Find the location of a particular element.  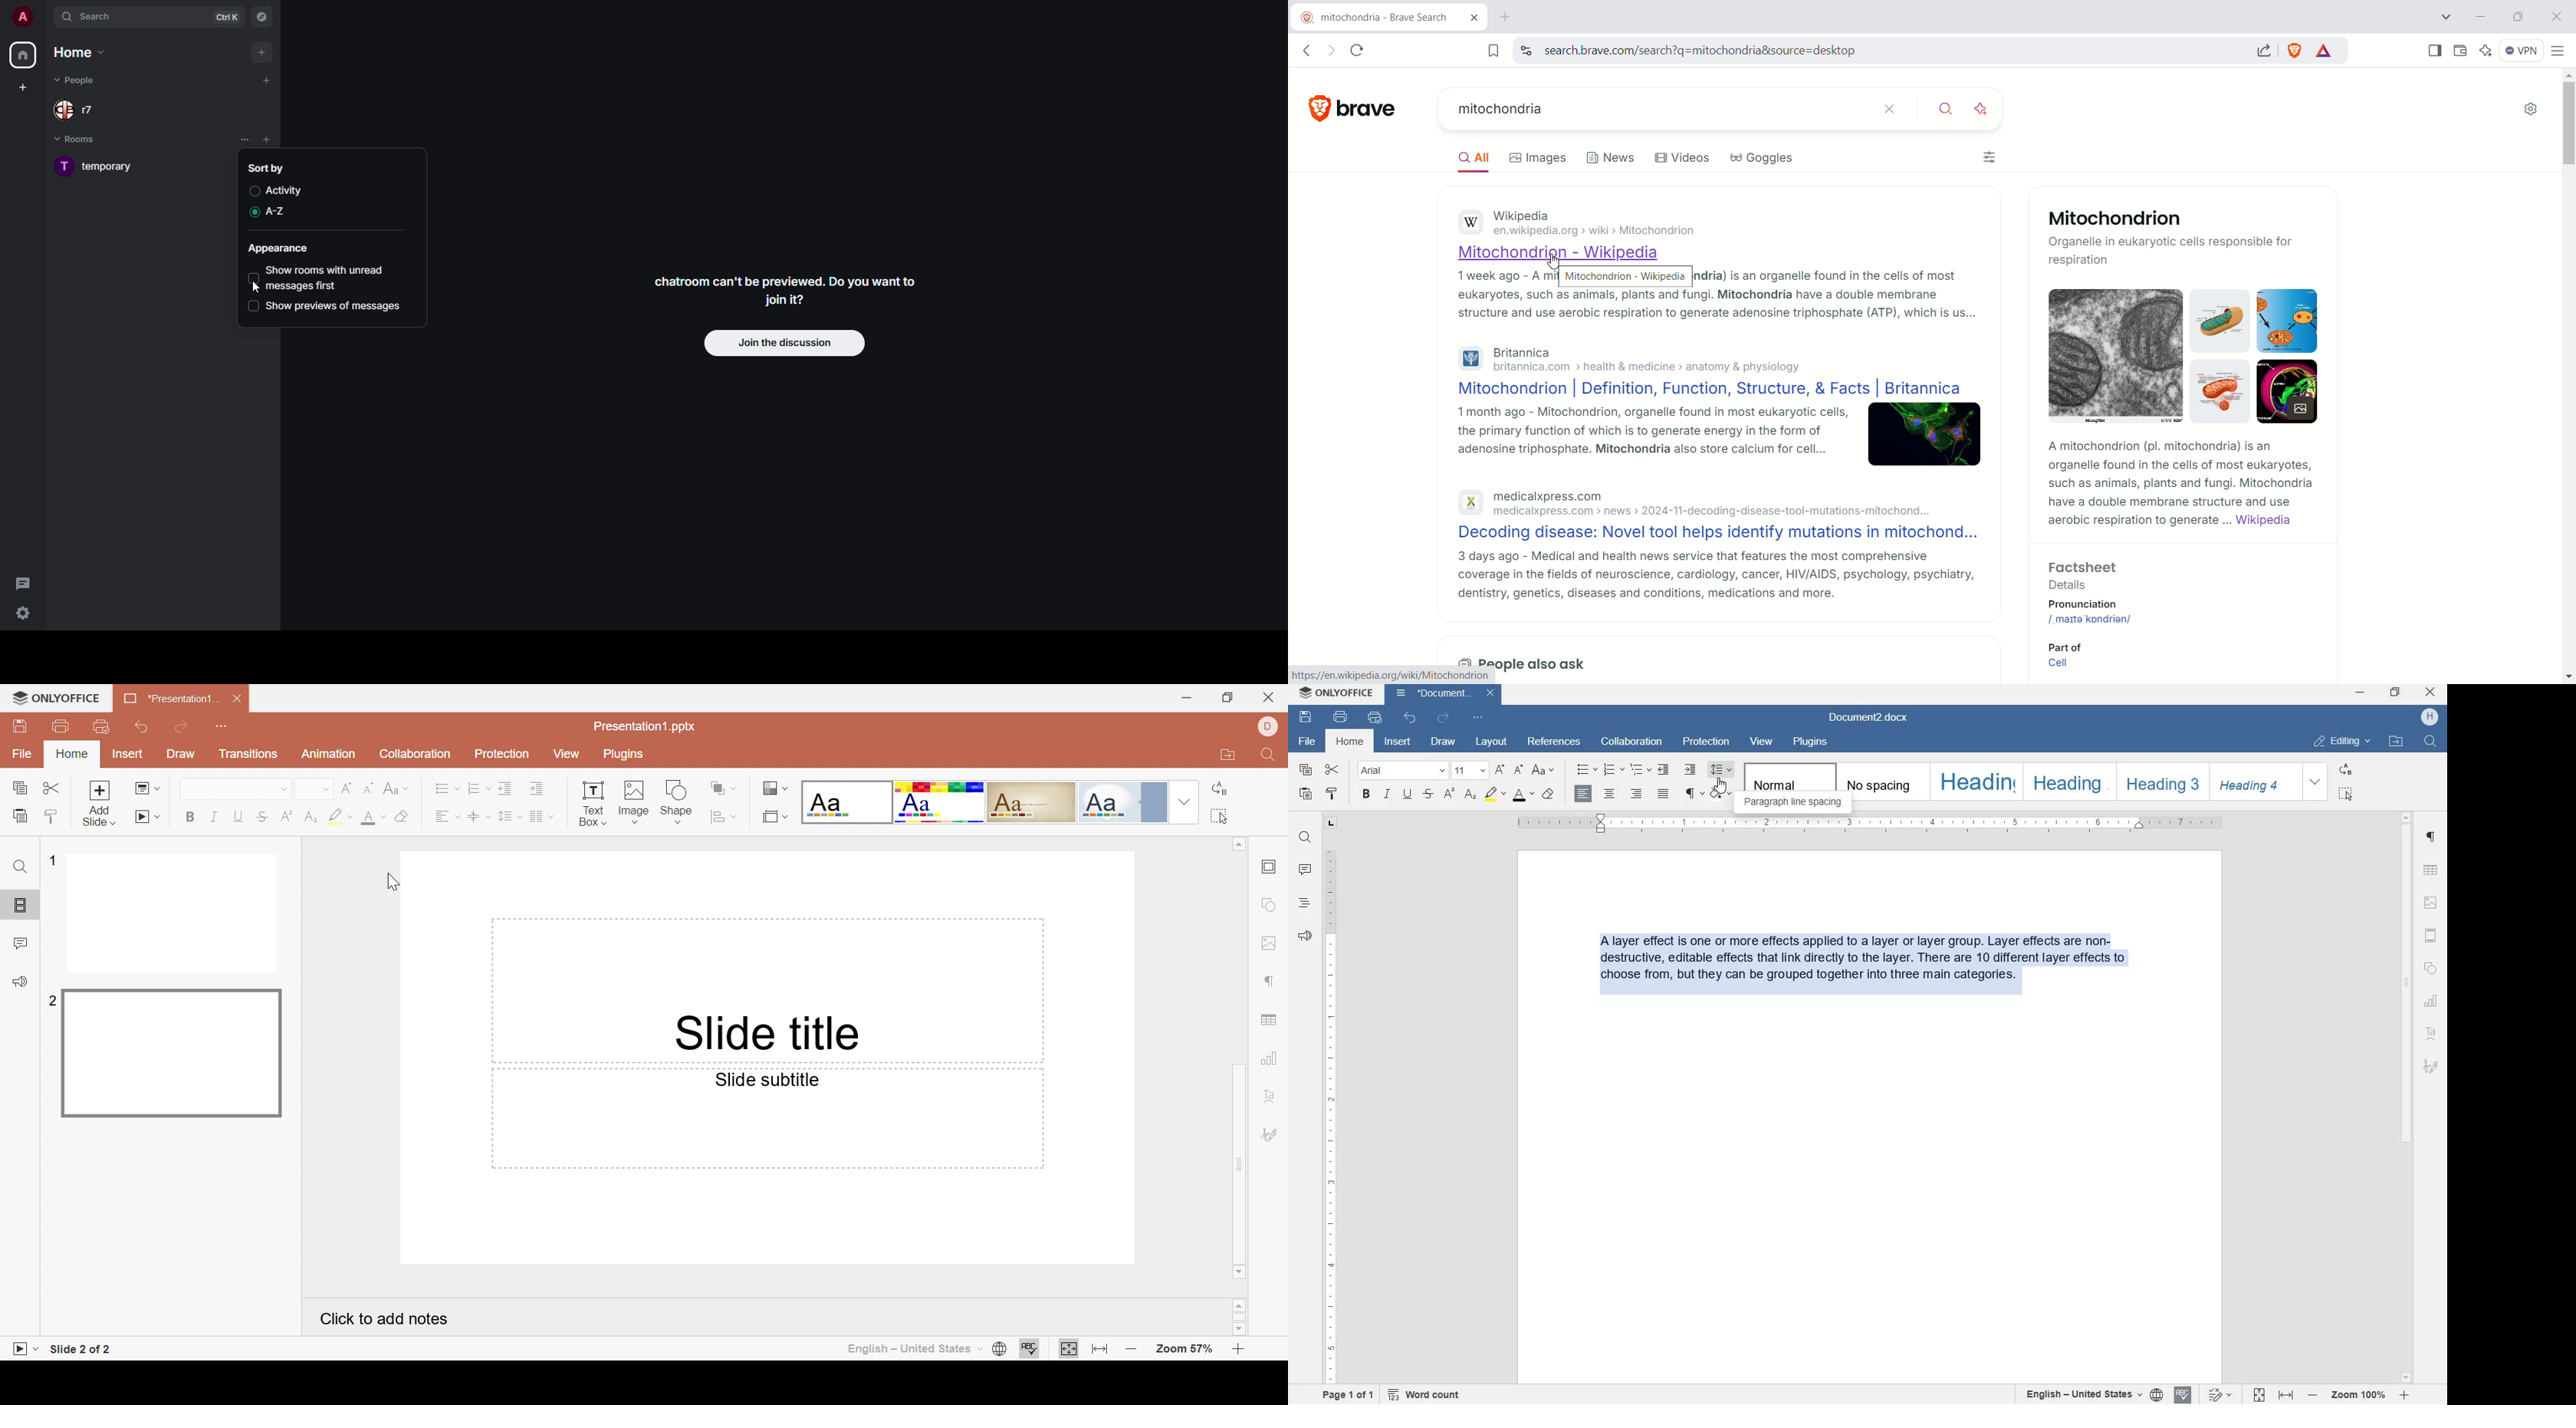

chatroom can't be previewed is located at coordinates (790, 291).